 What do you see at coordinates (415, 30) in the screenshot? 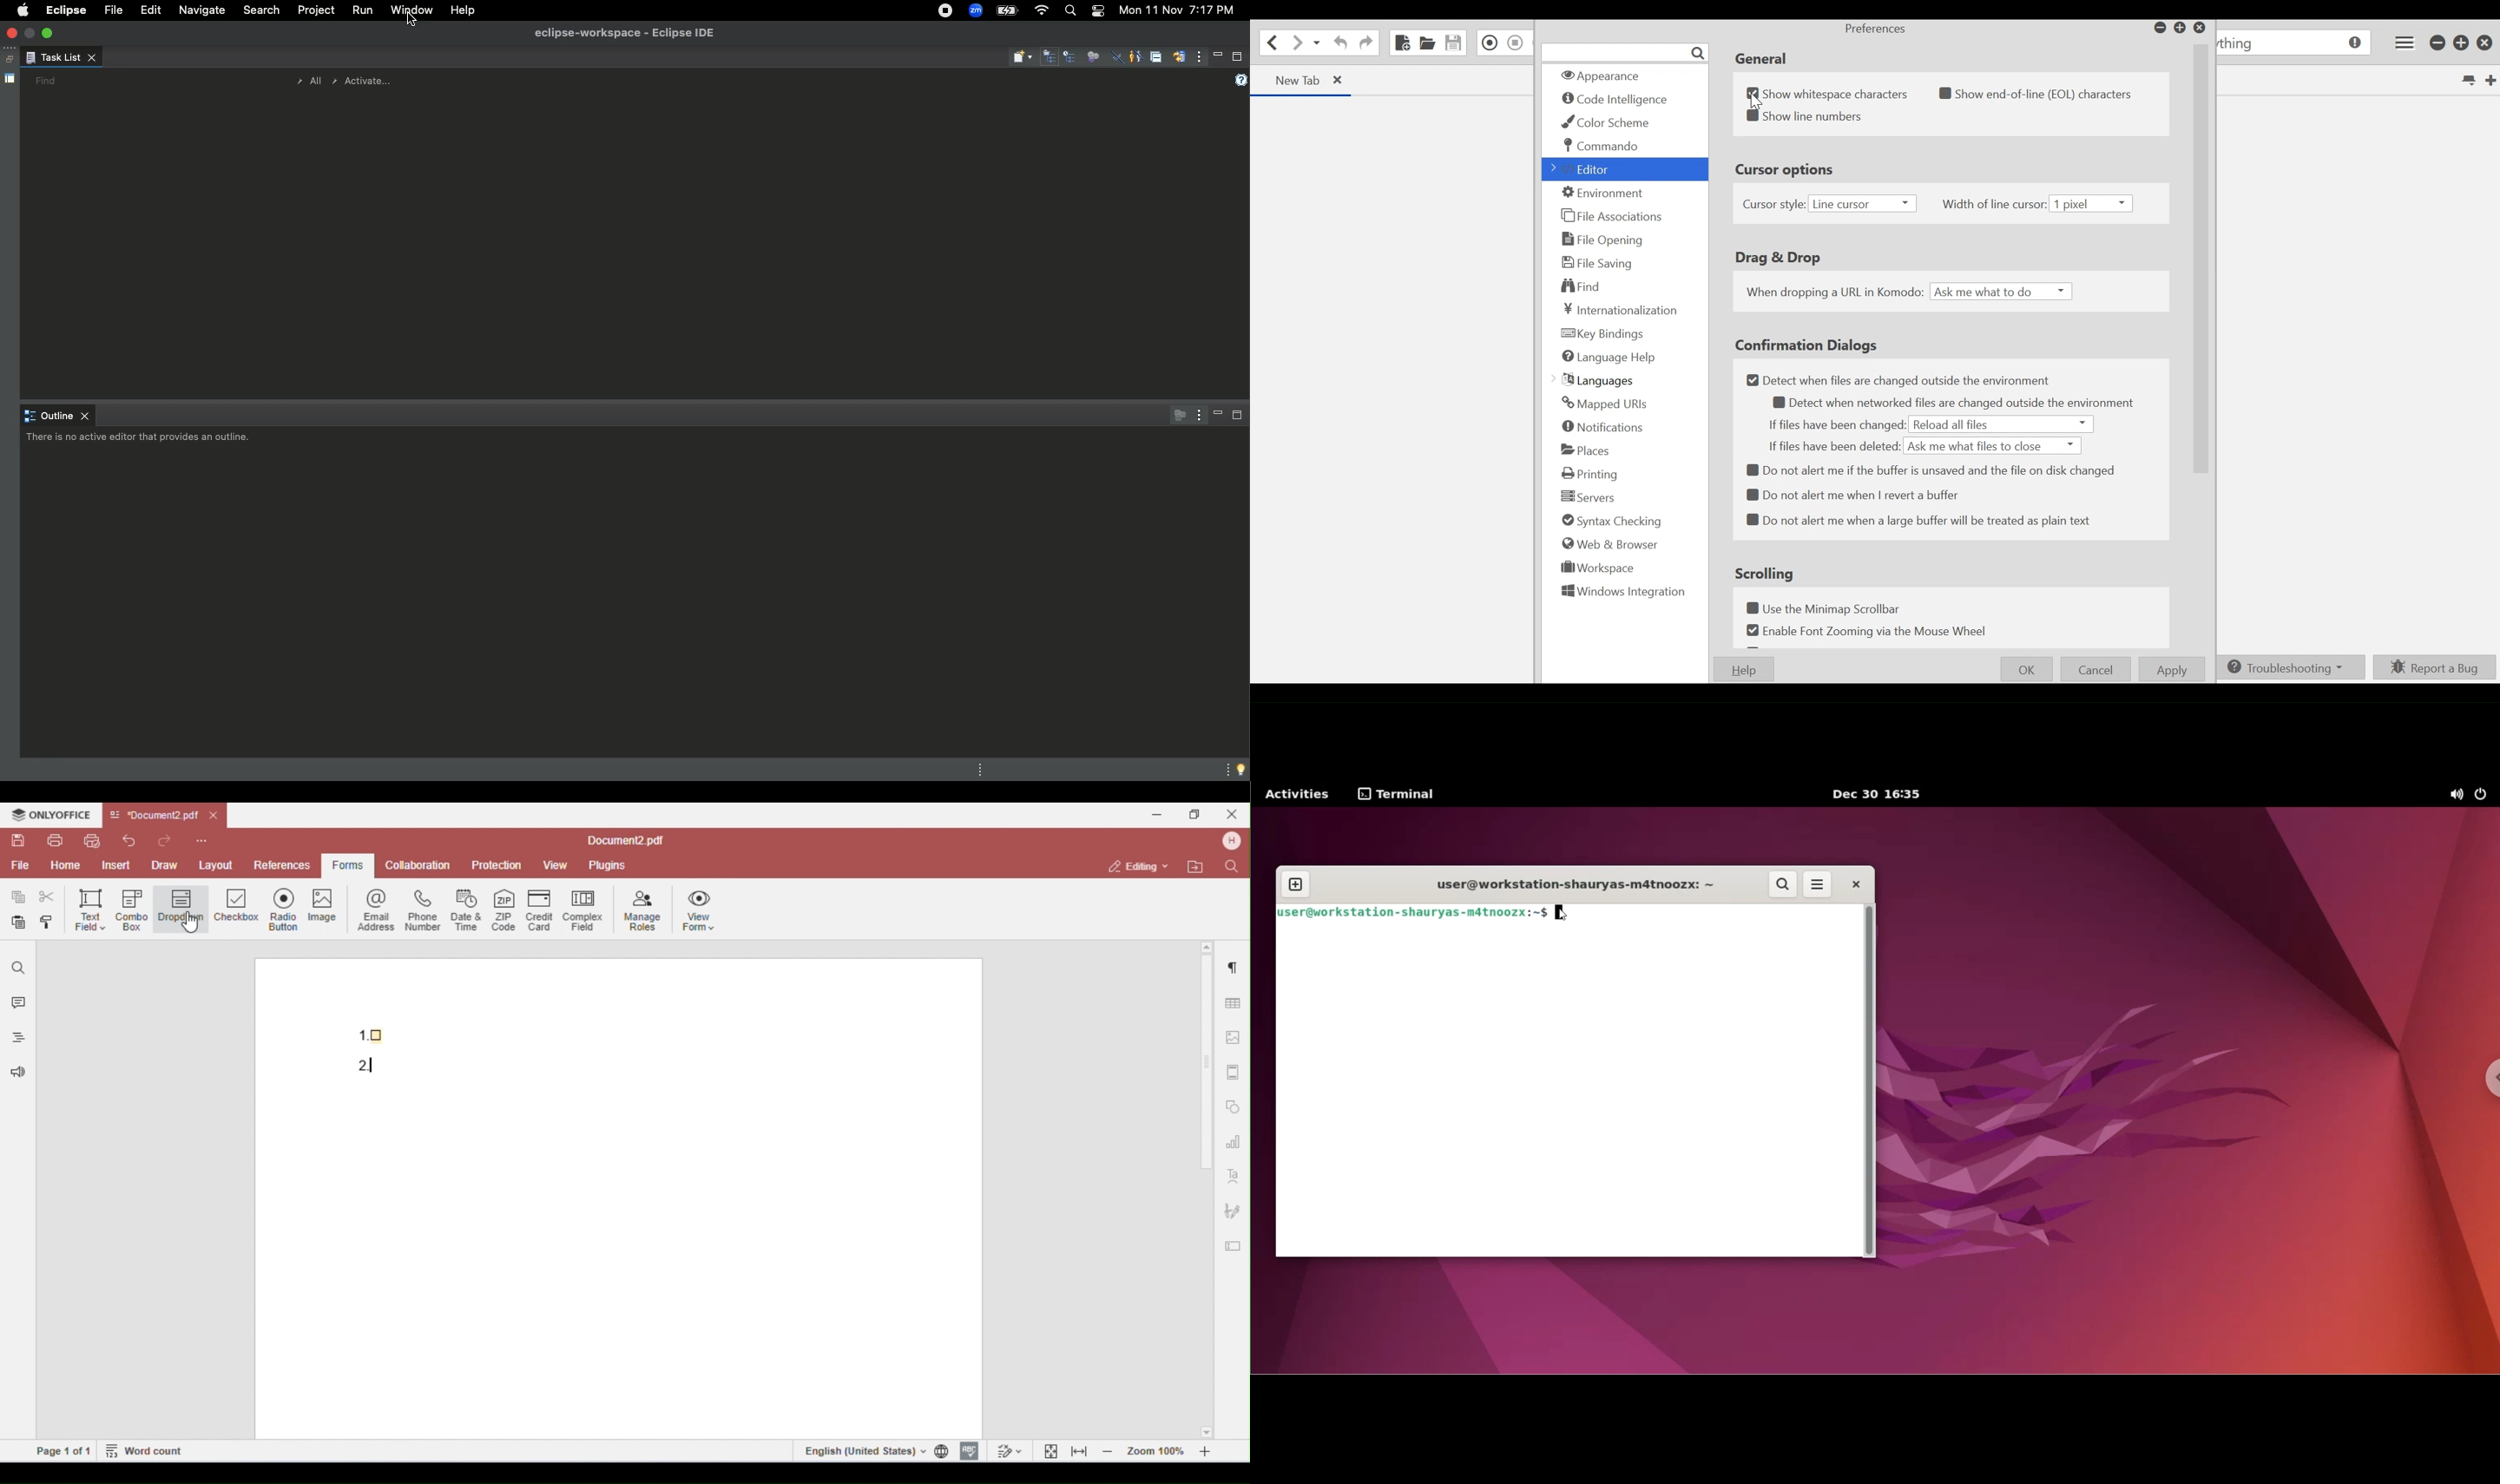
I see `cursor` at bounding box center [415, 30].